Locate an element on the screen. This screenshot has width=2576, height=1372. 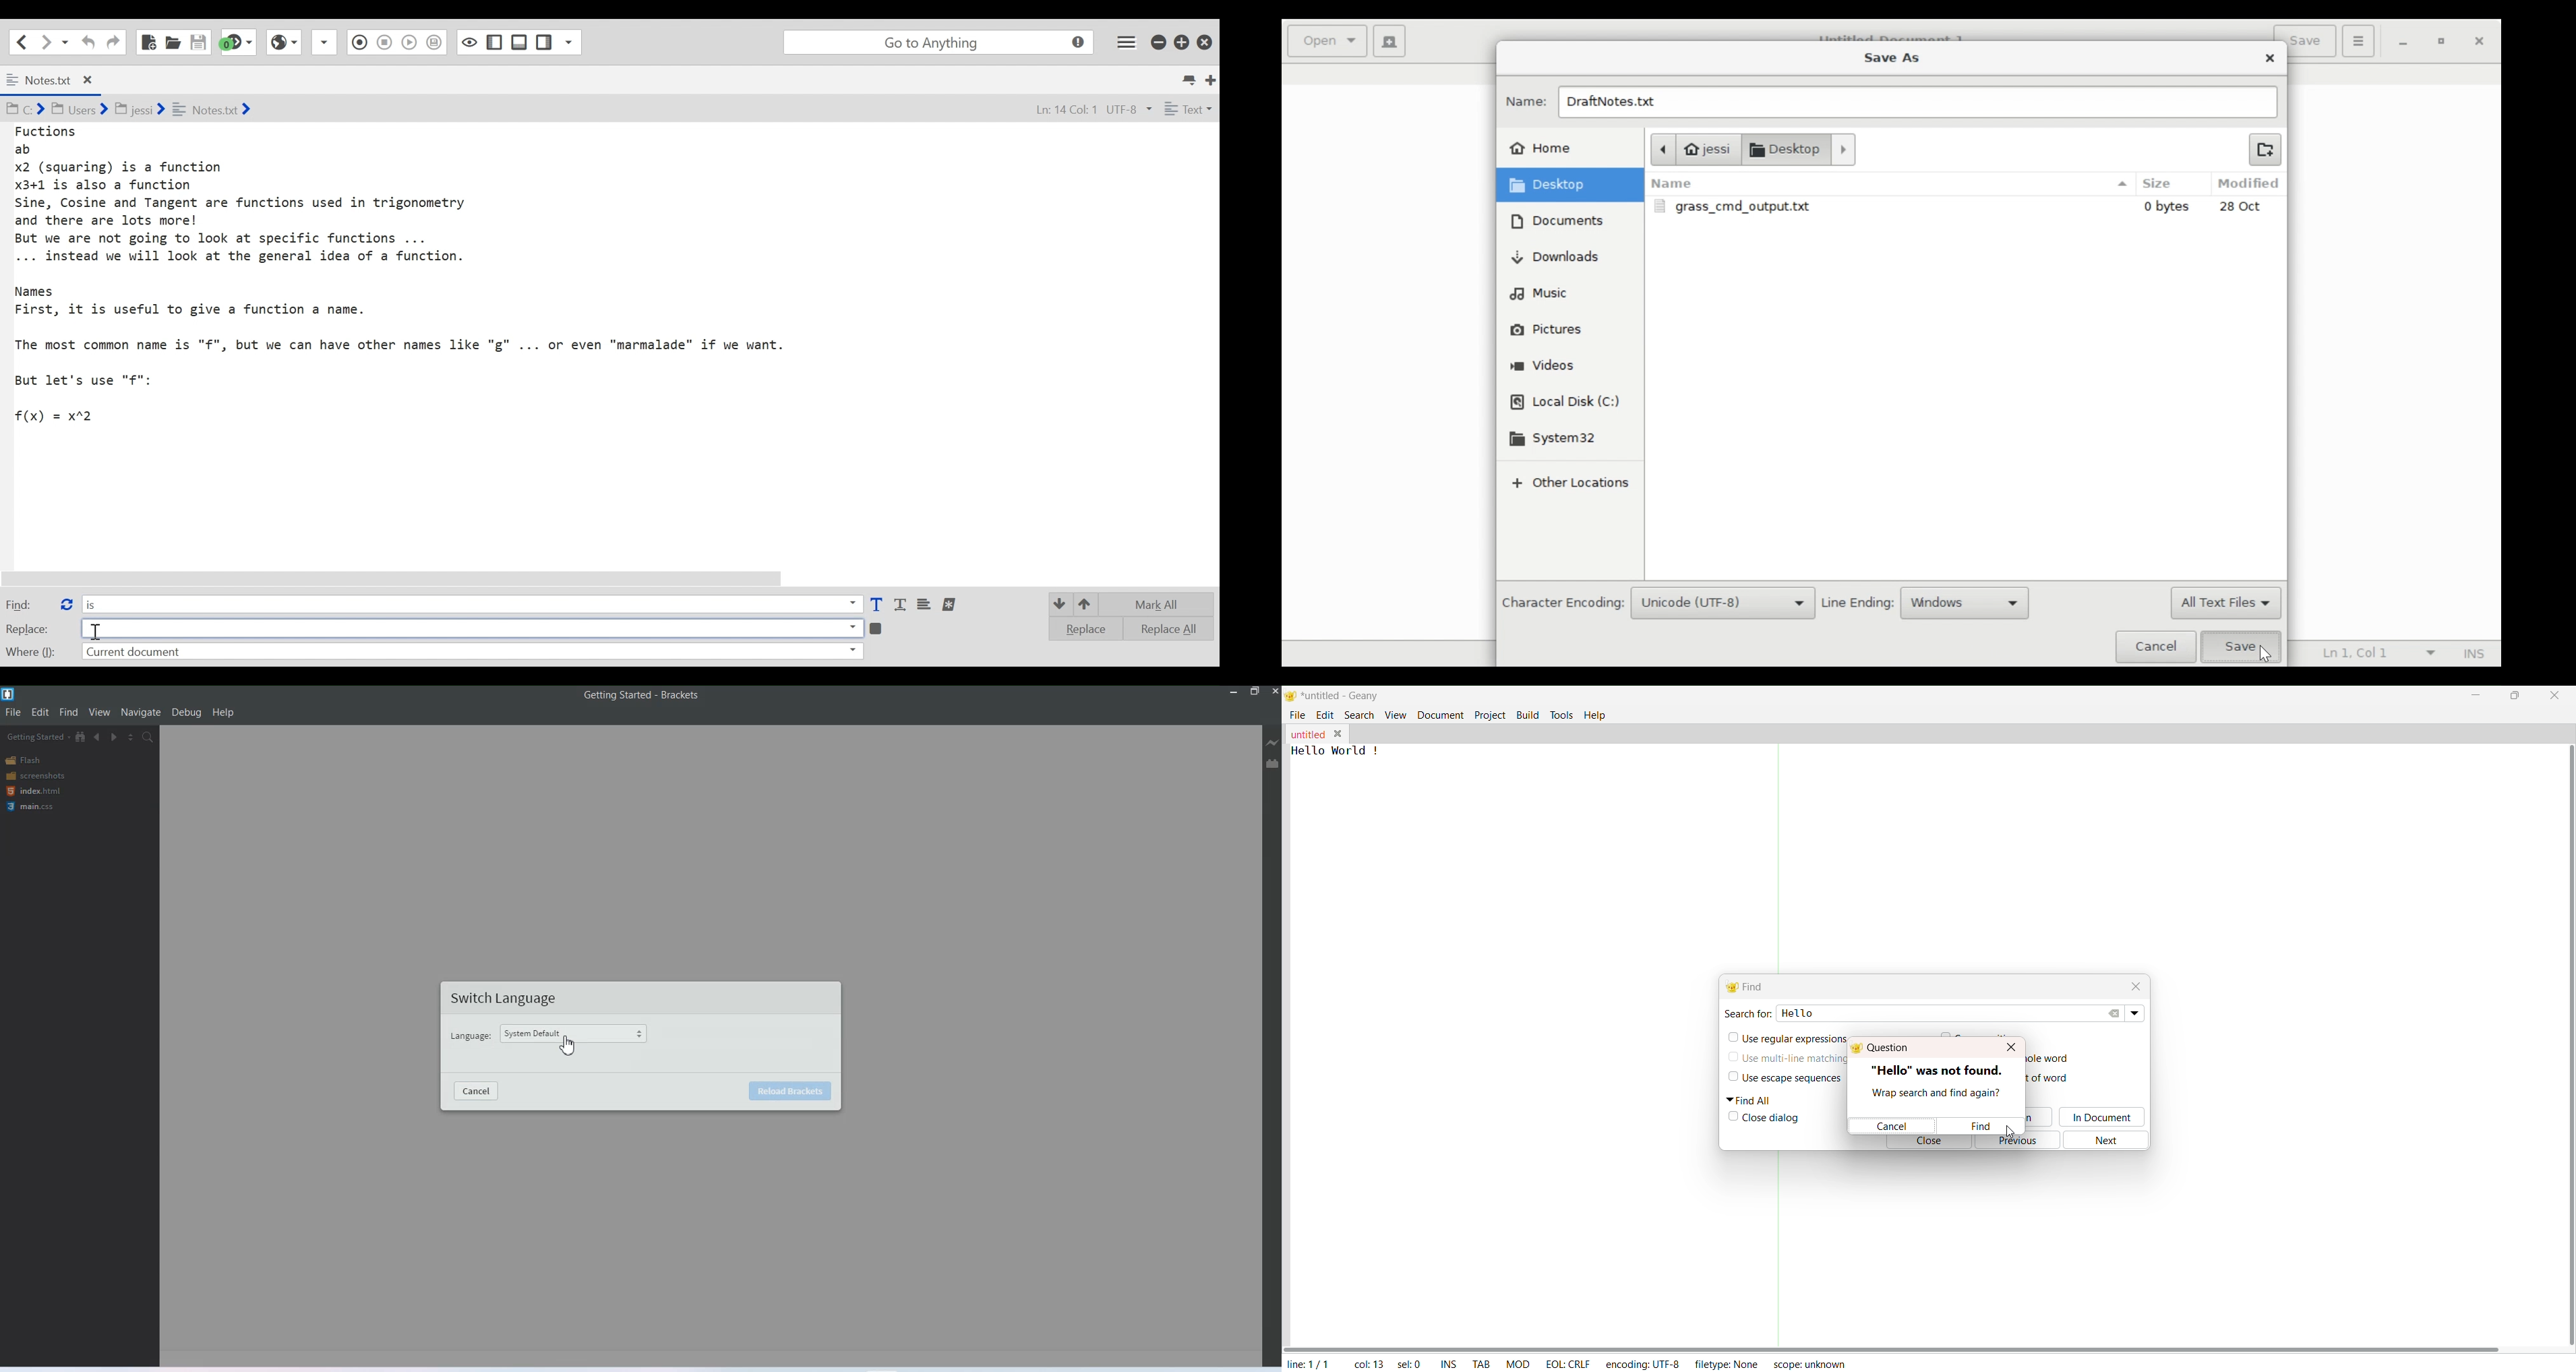
Line Ending is located at coordinates (1859, 604).